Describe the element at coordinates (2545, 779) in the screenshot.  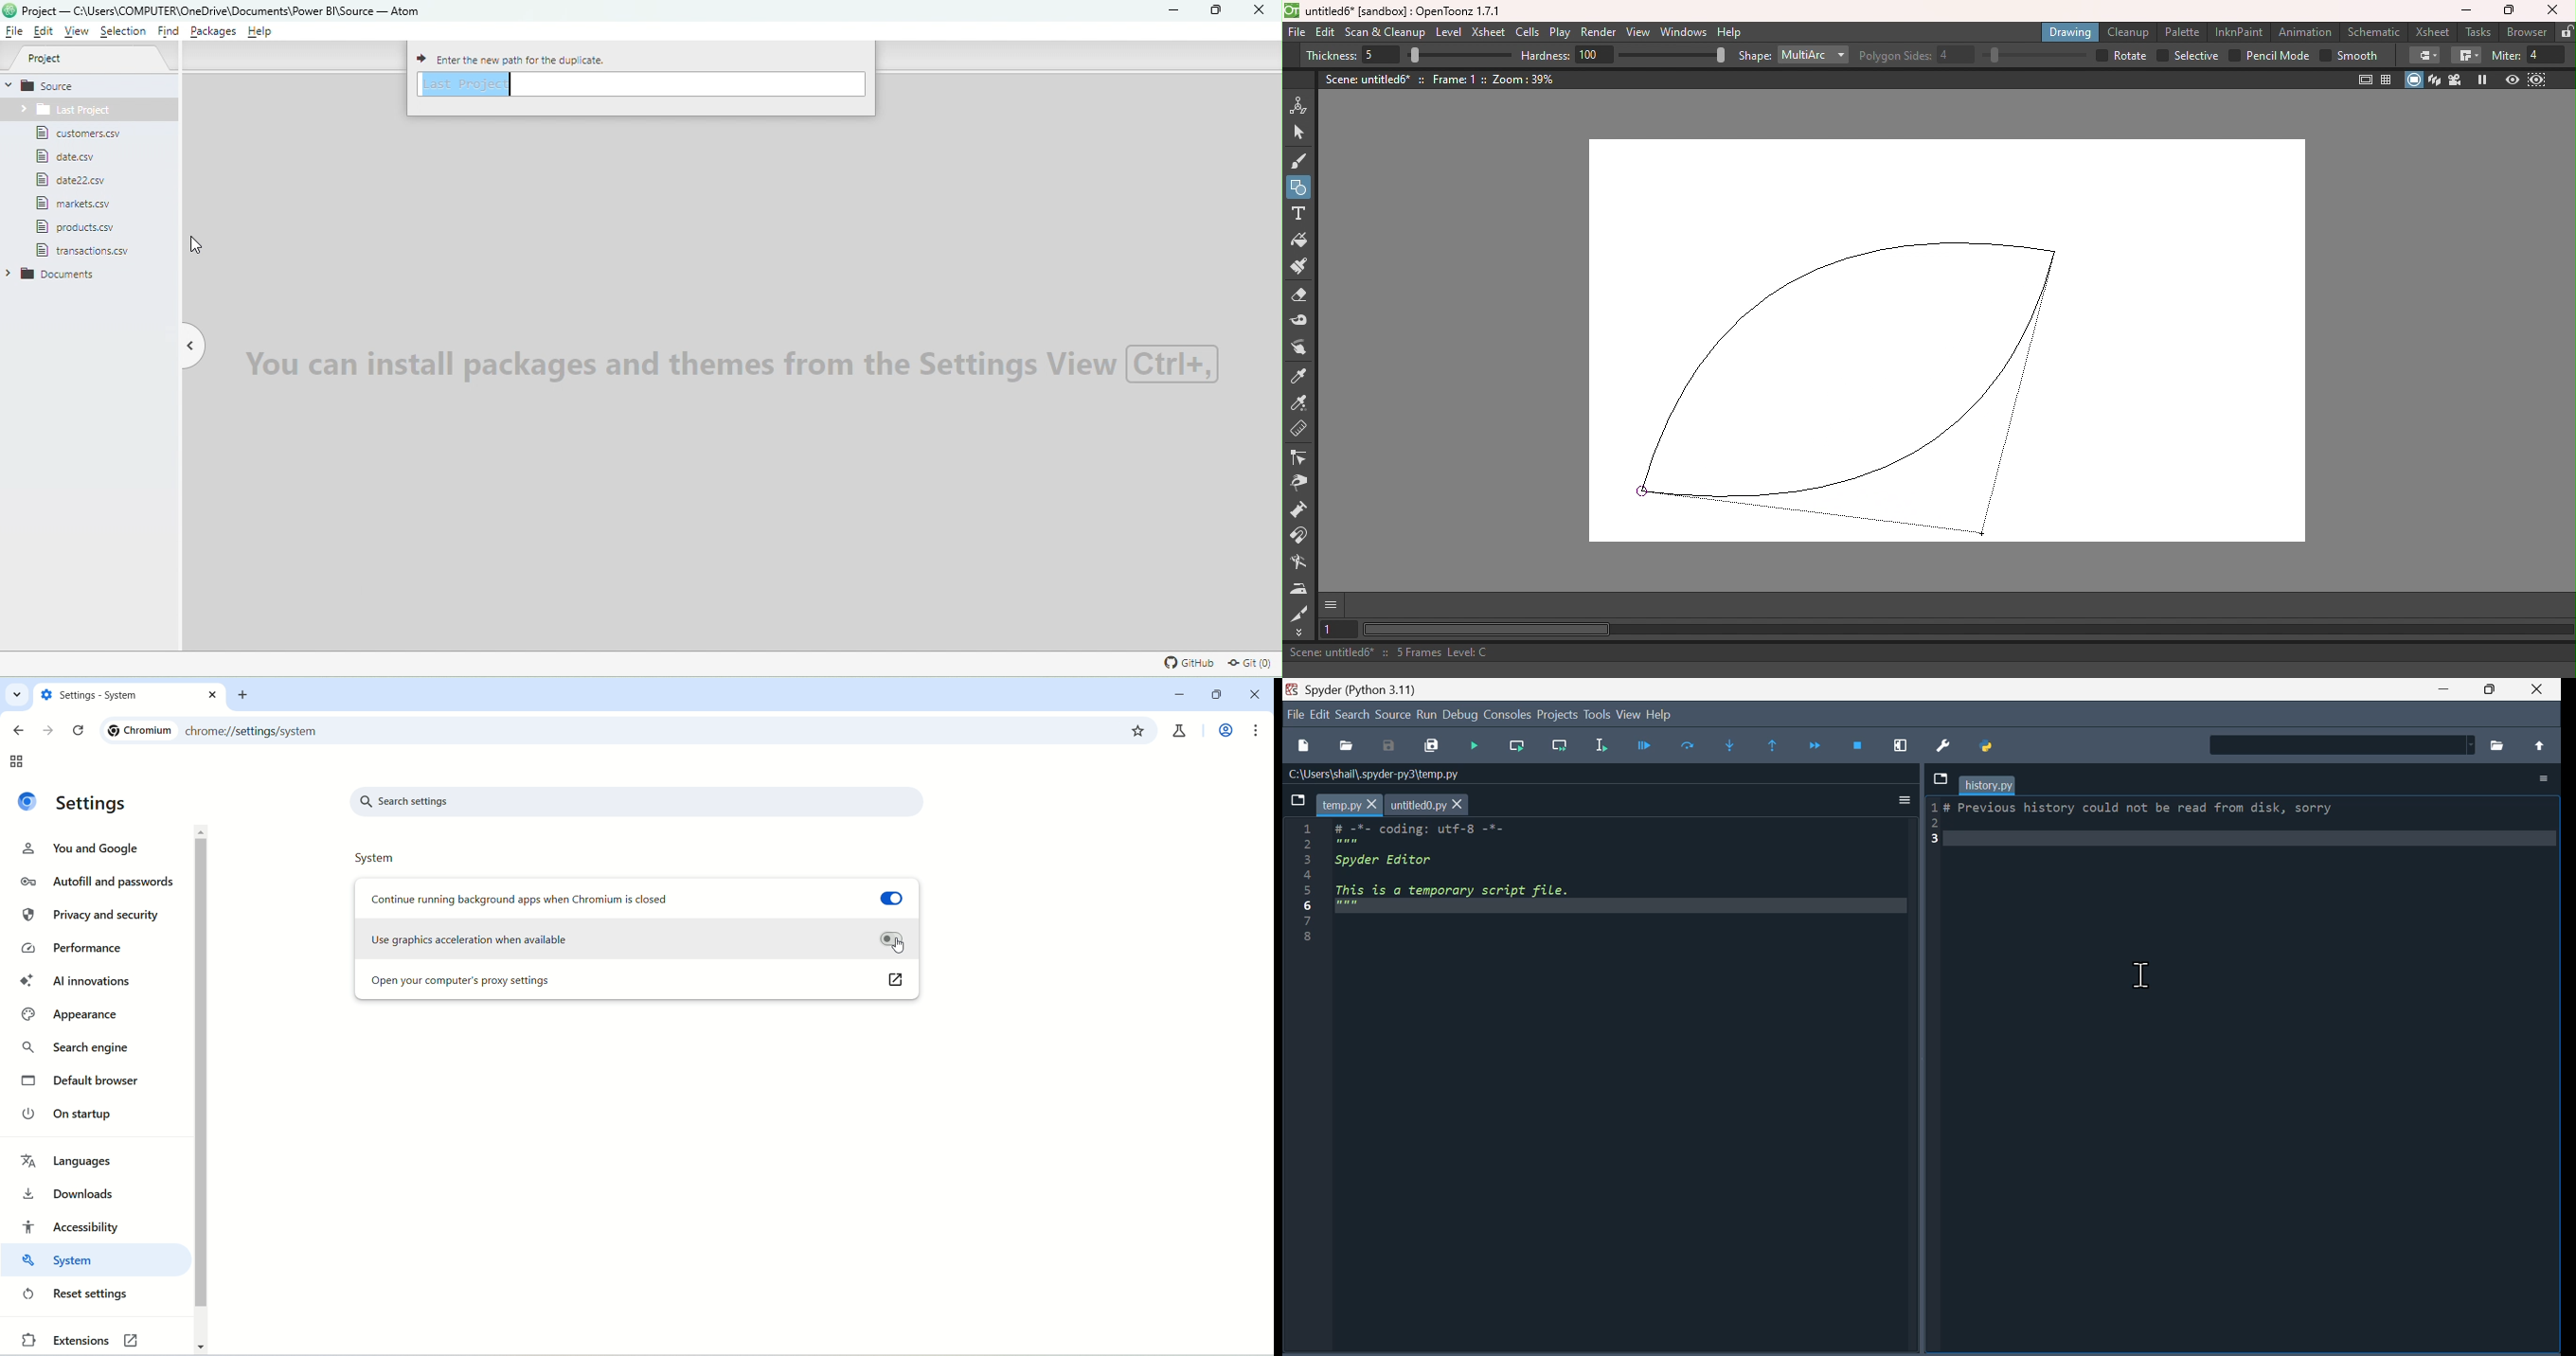
I see `Options` at that location.